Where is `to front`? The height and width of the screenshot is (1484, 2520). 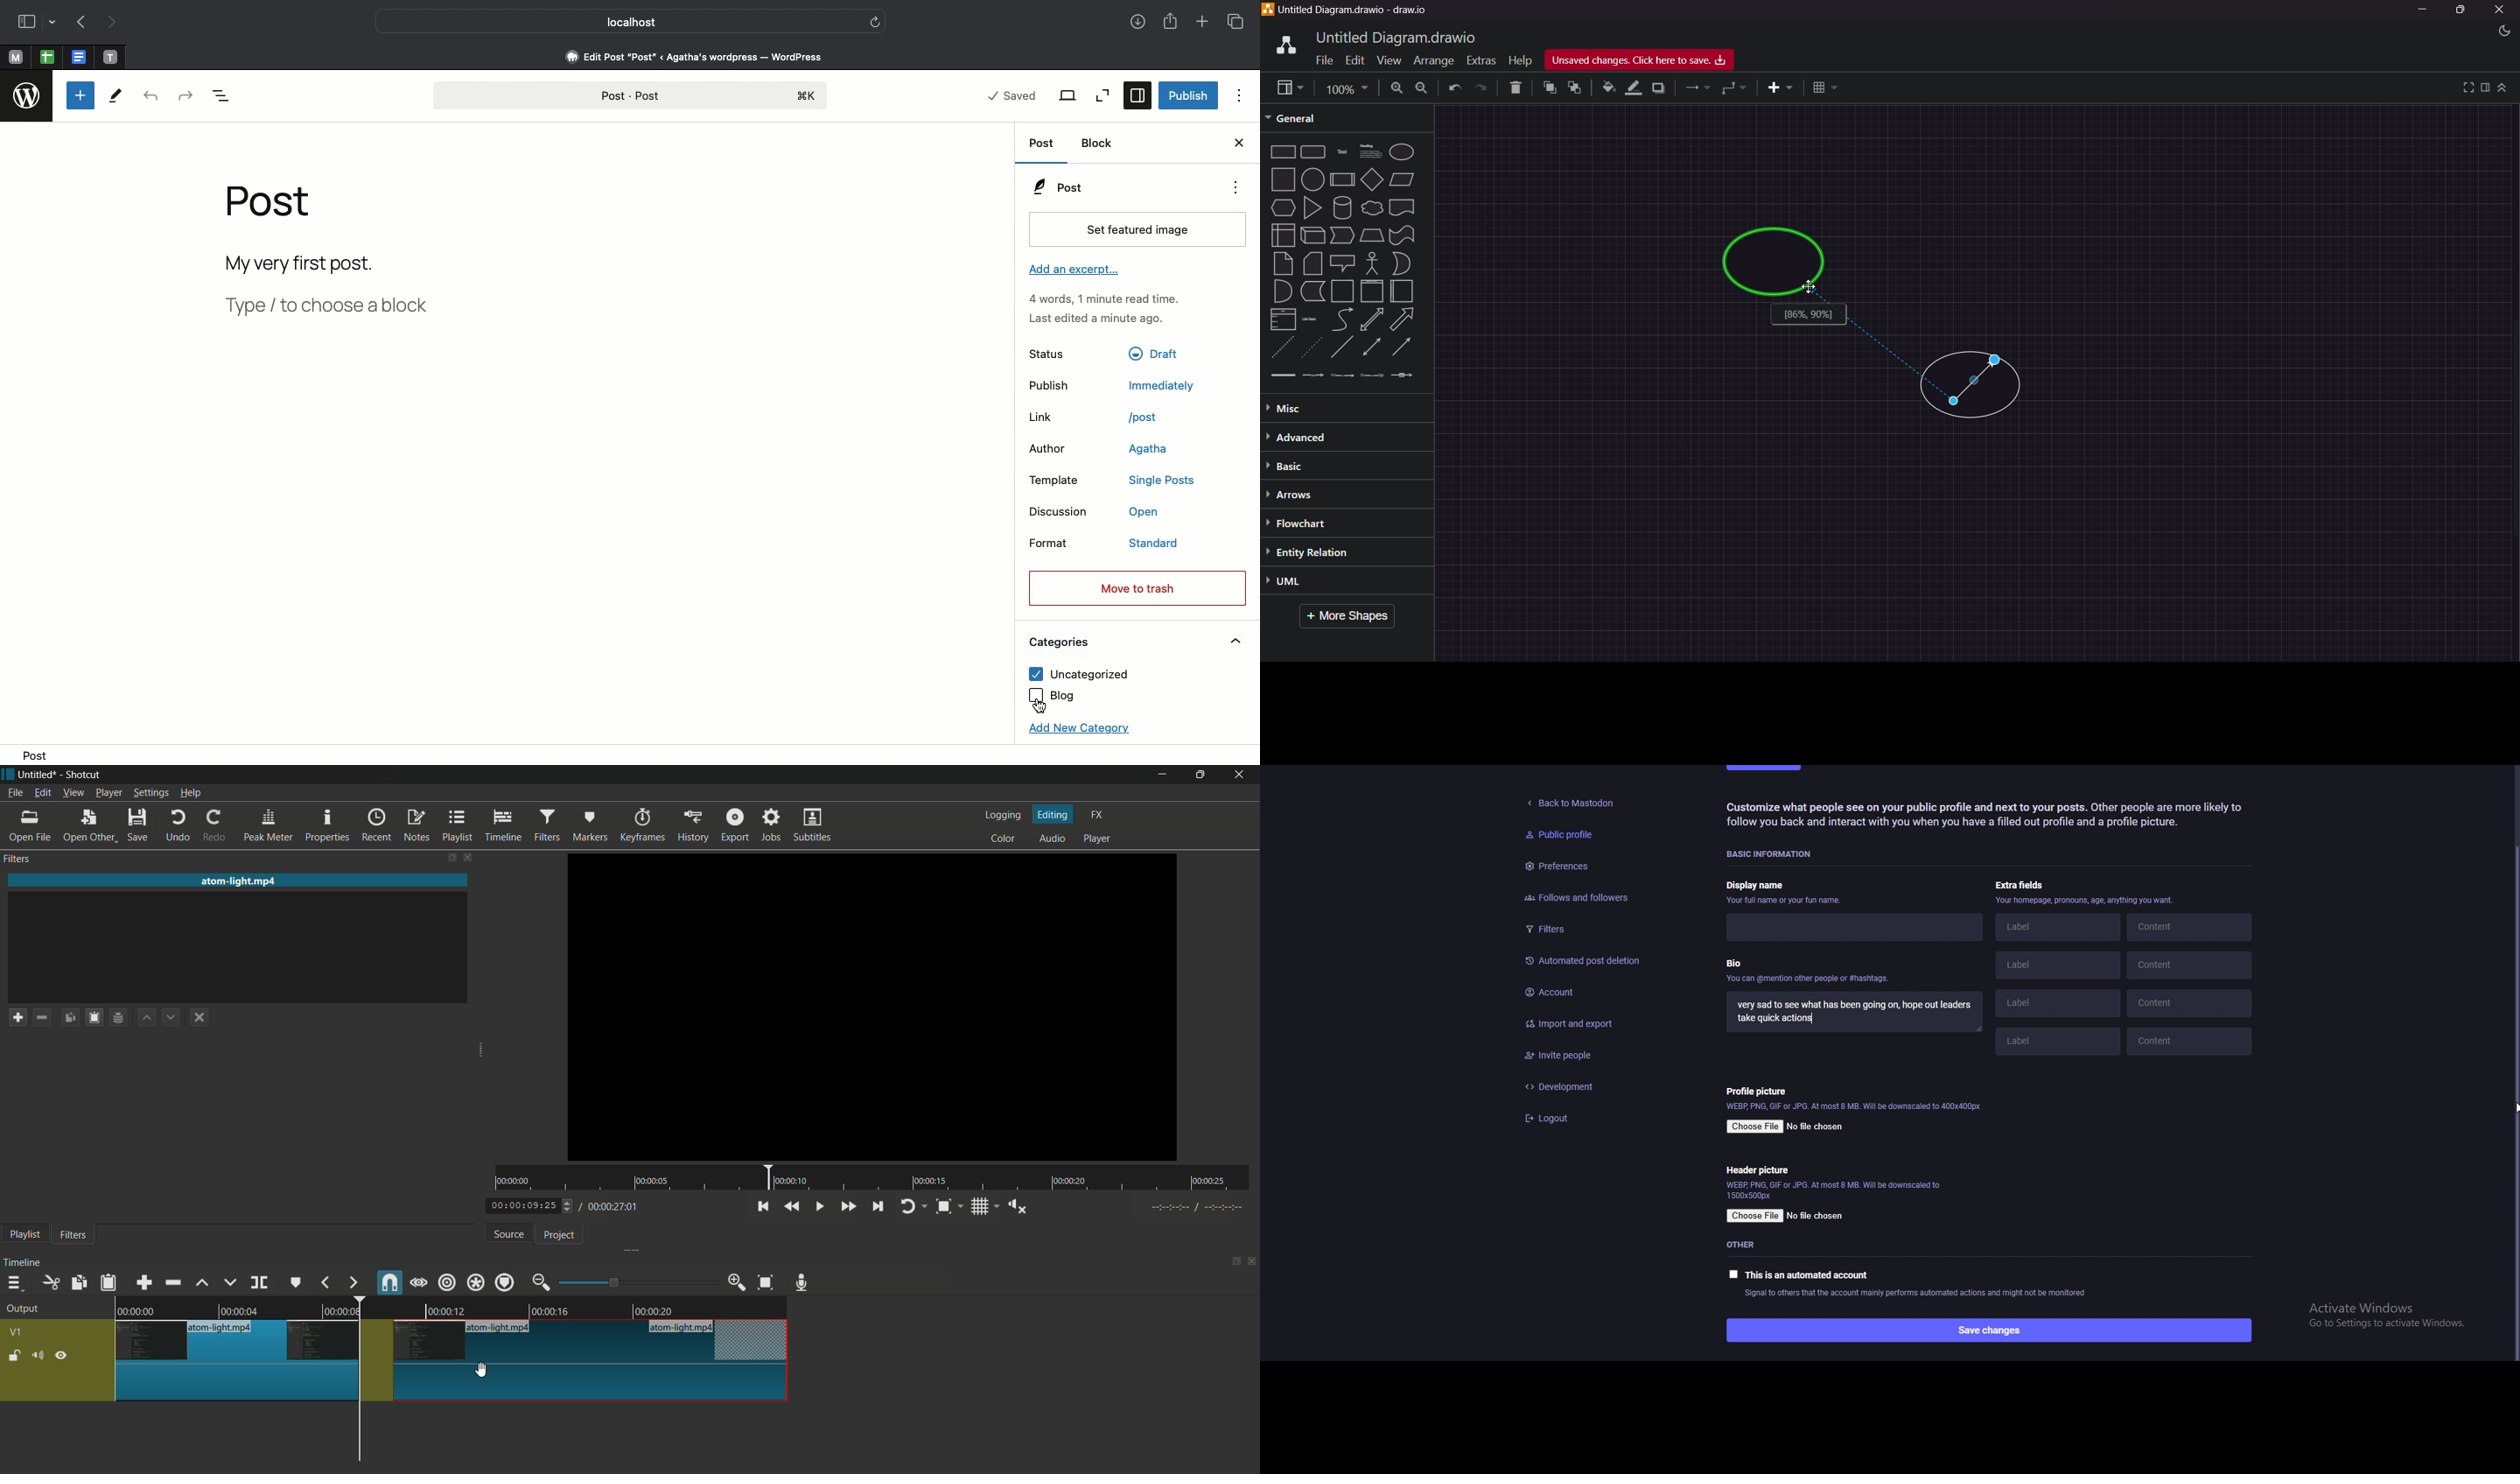
to front is located at coordinates (1548, 88).